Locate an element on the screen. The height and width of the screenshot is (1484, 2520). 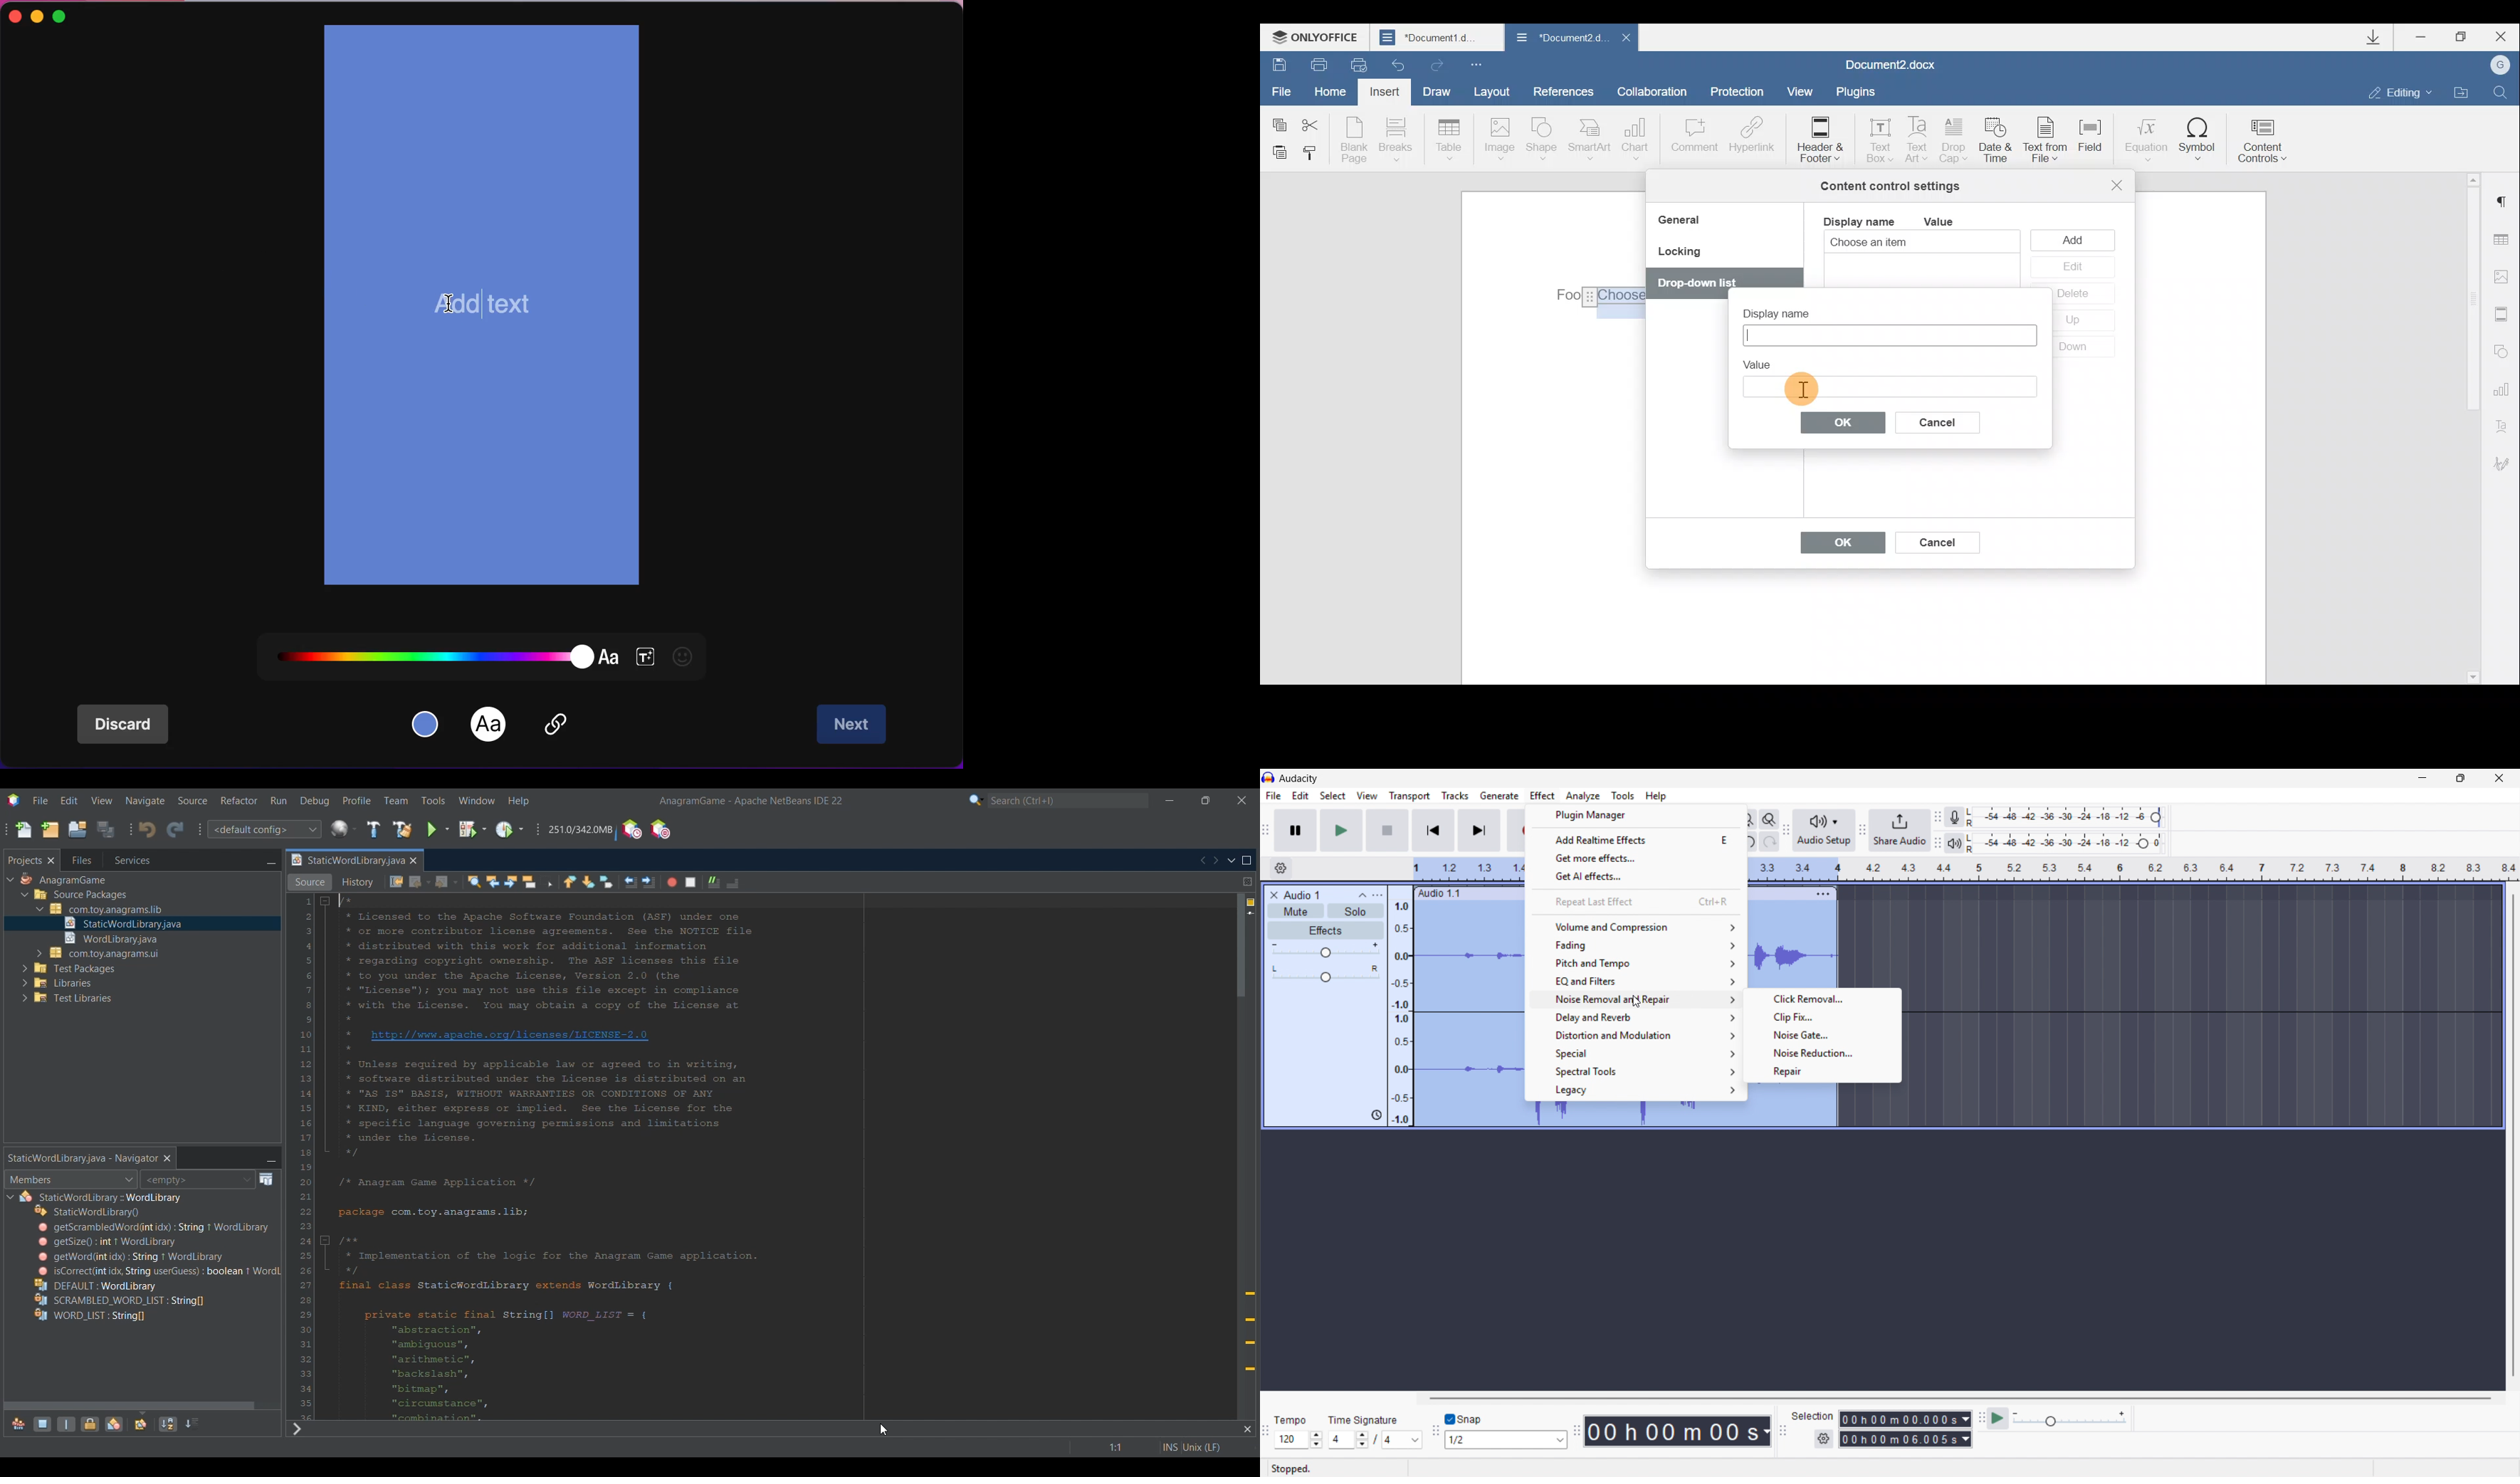
Paragraph settings is located at coordinates (2503, 202).